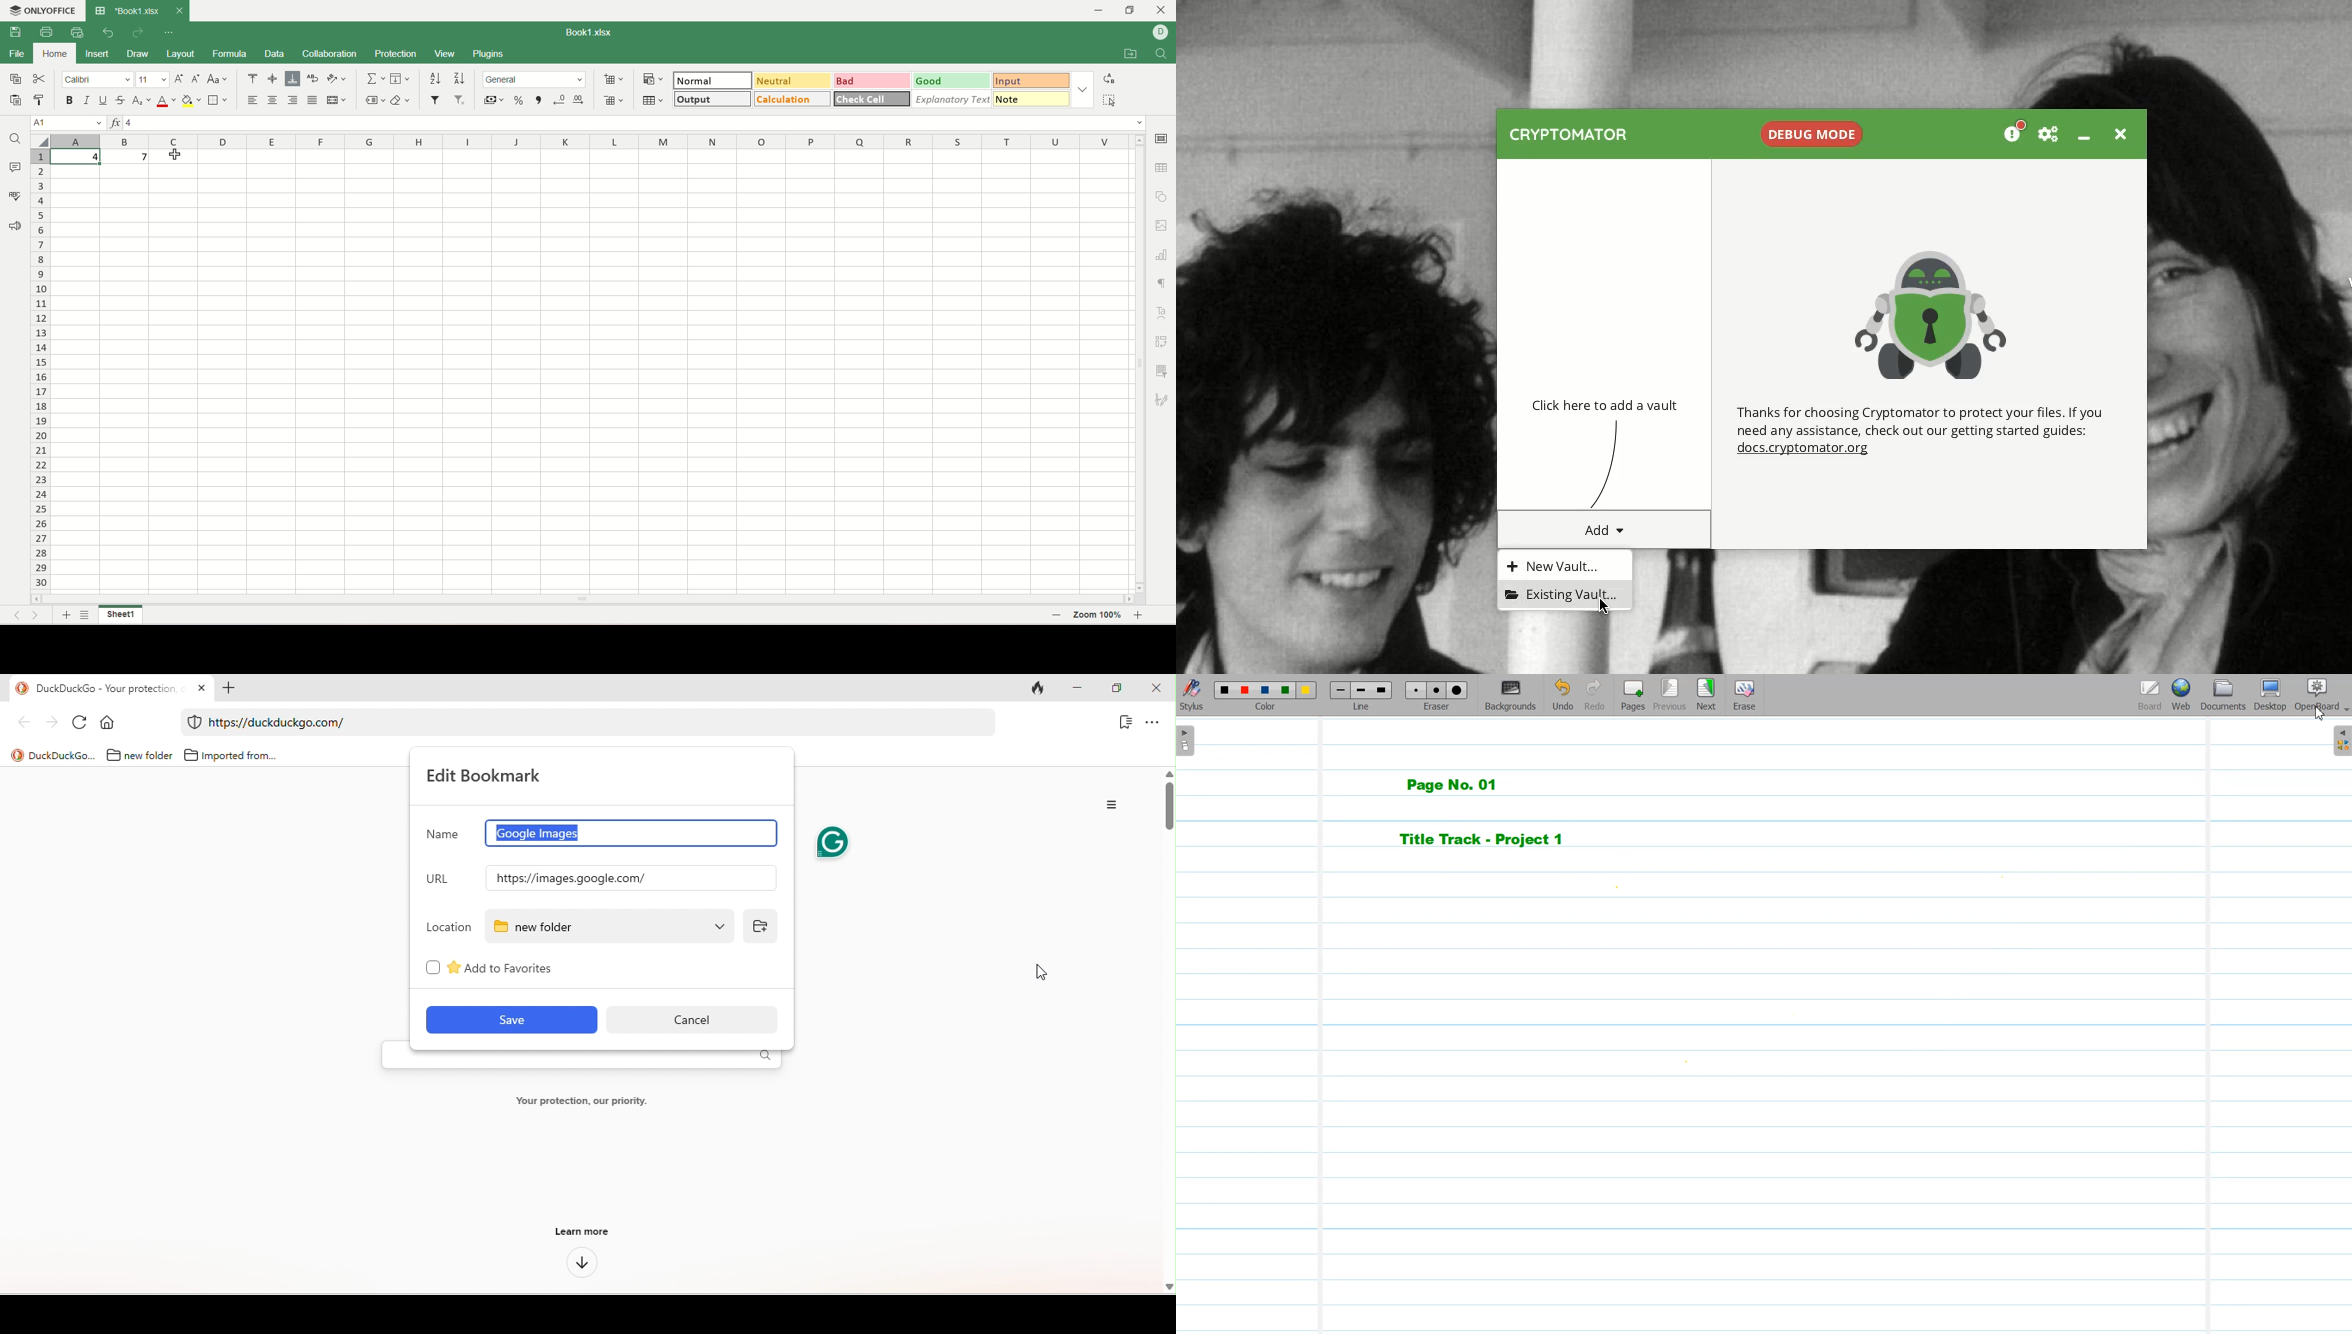 The image size is (2352, 1344). What do you see at coordinates (1932, 312) in the screenshot?
I see `Emblem` at bounding box center [1932, 312].